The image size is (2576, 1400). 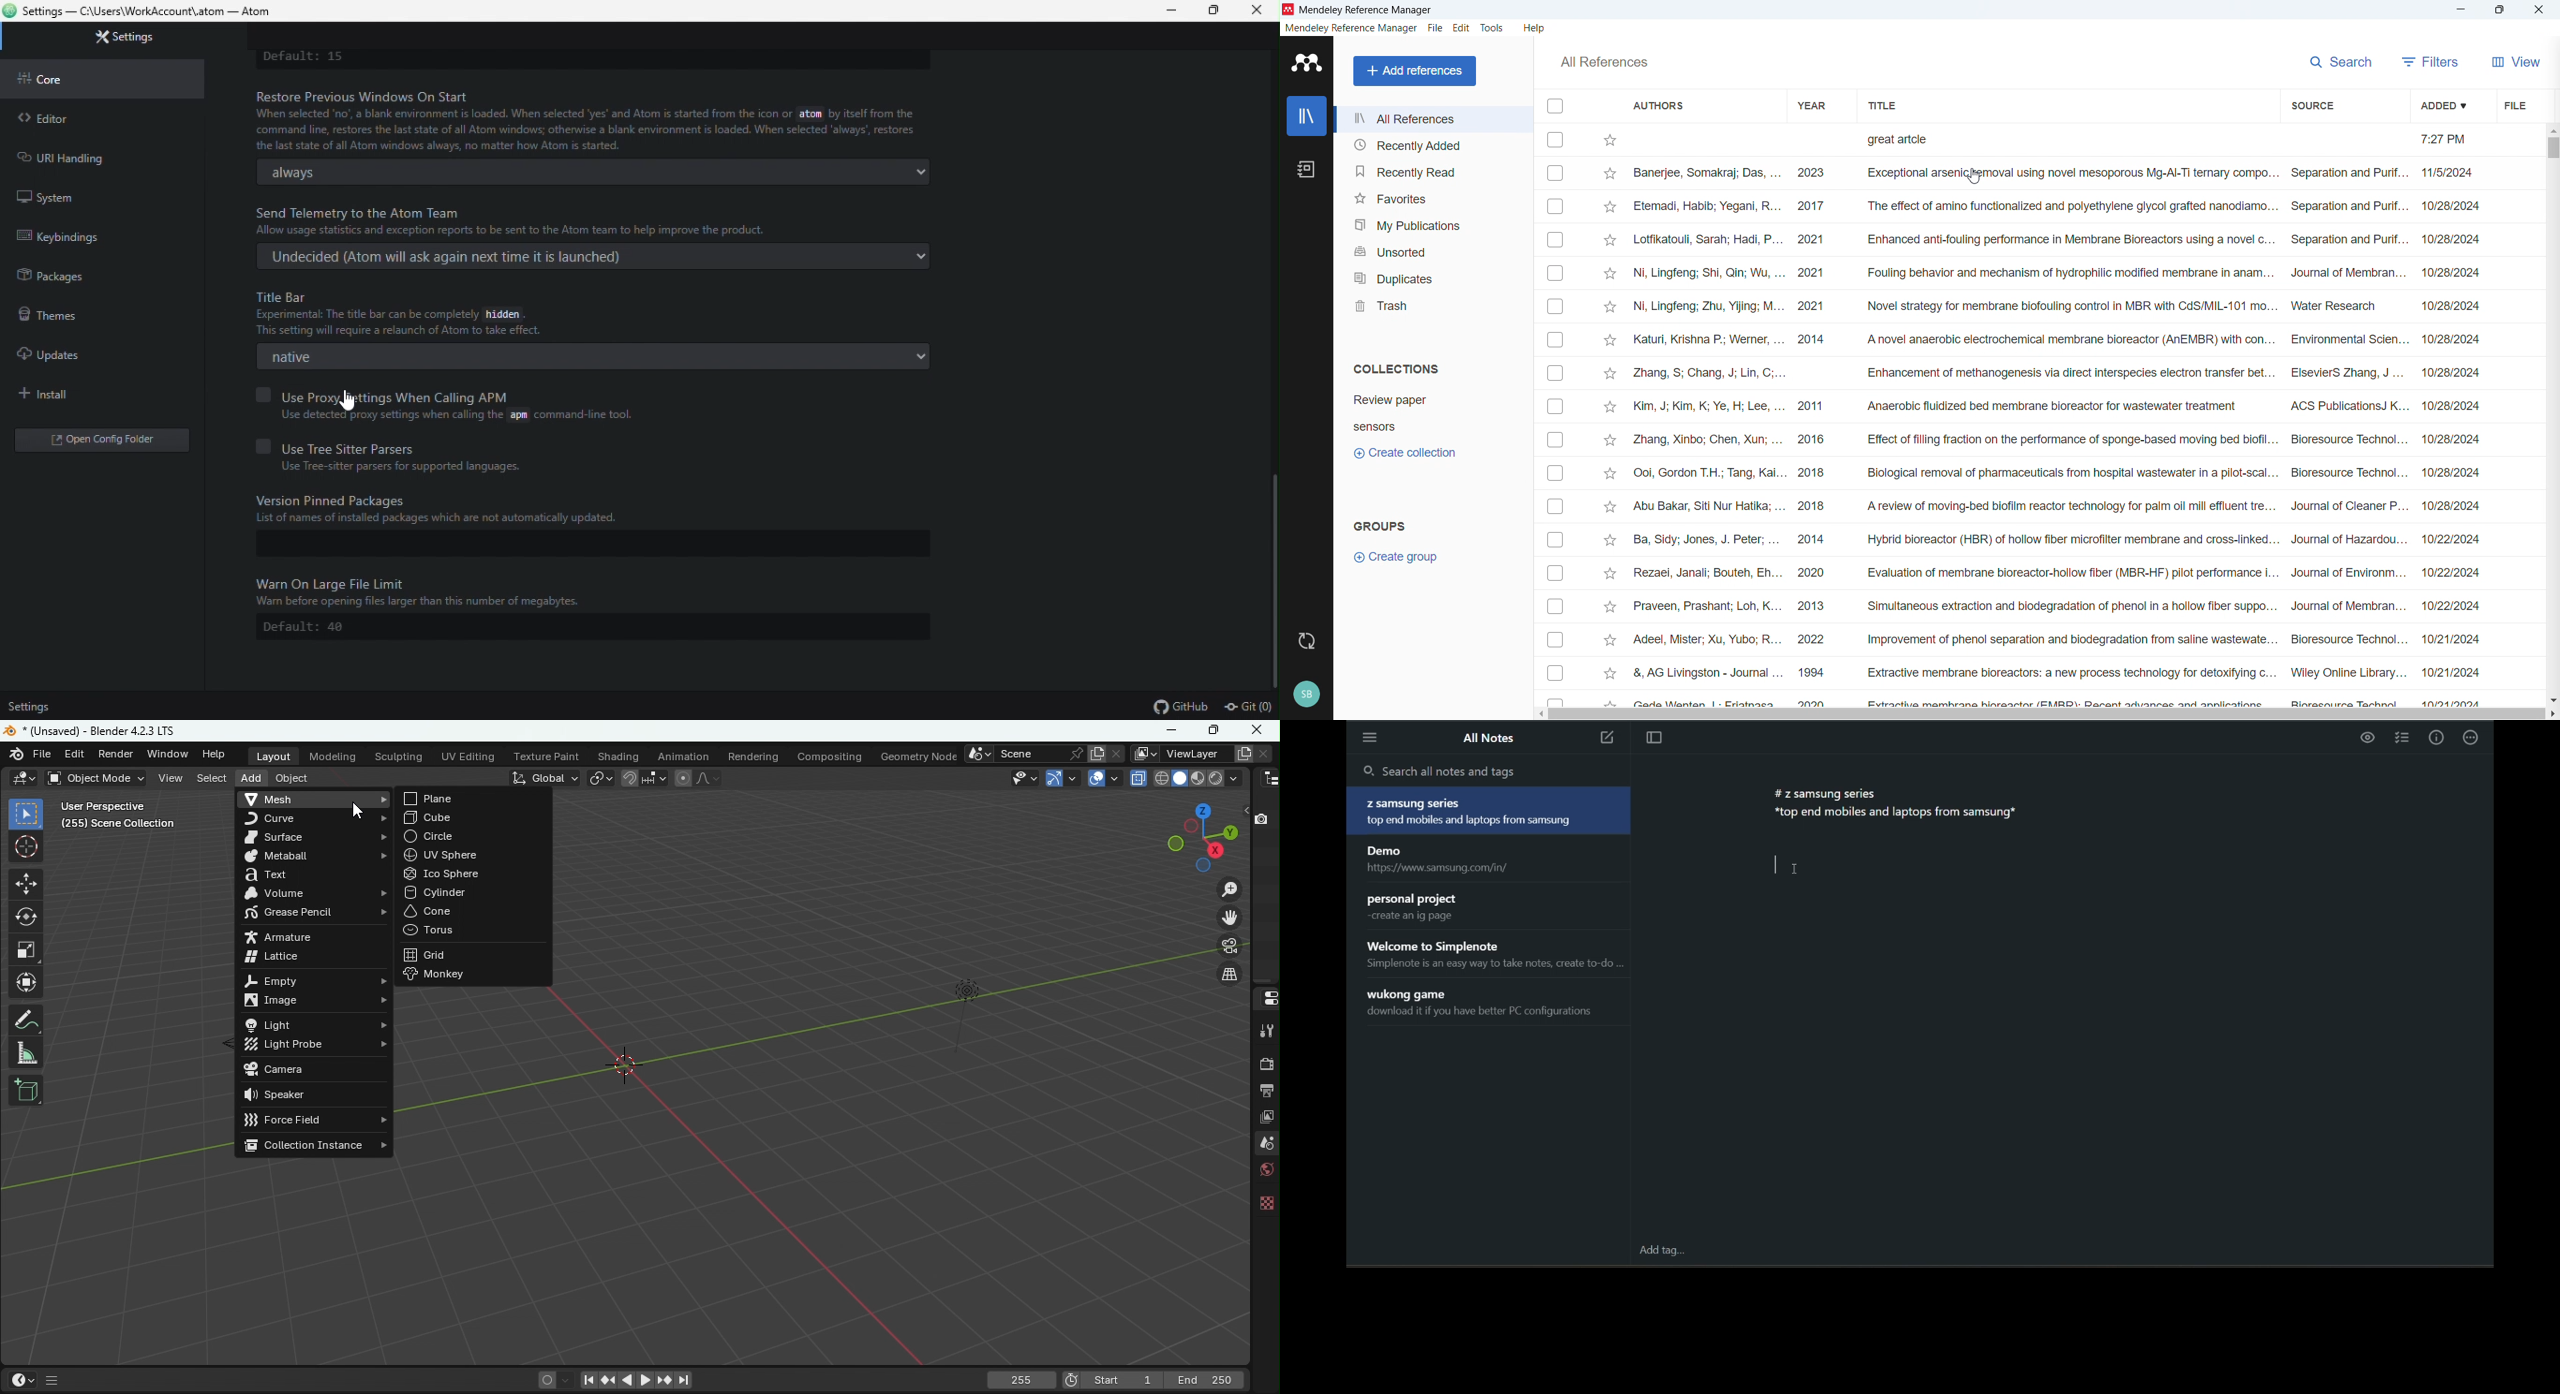 I want to click on Title of individual entries , so click(x=2070, y=418).